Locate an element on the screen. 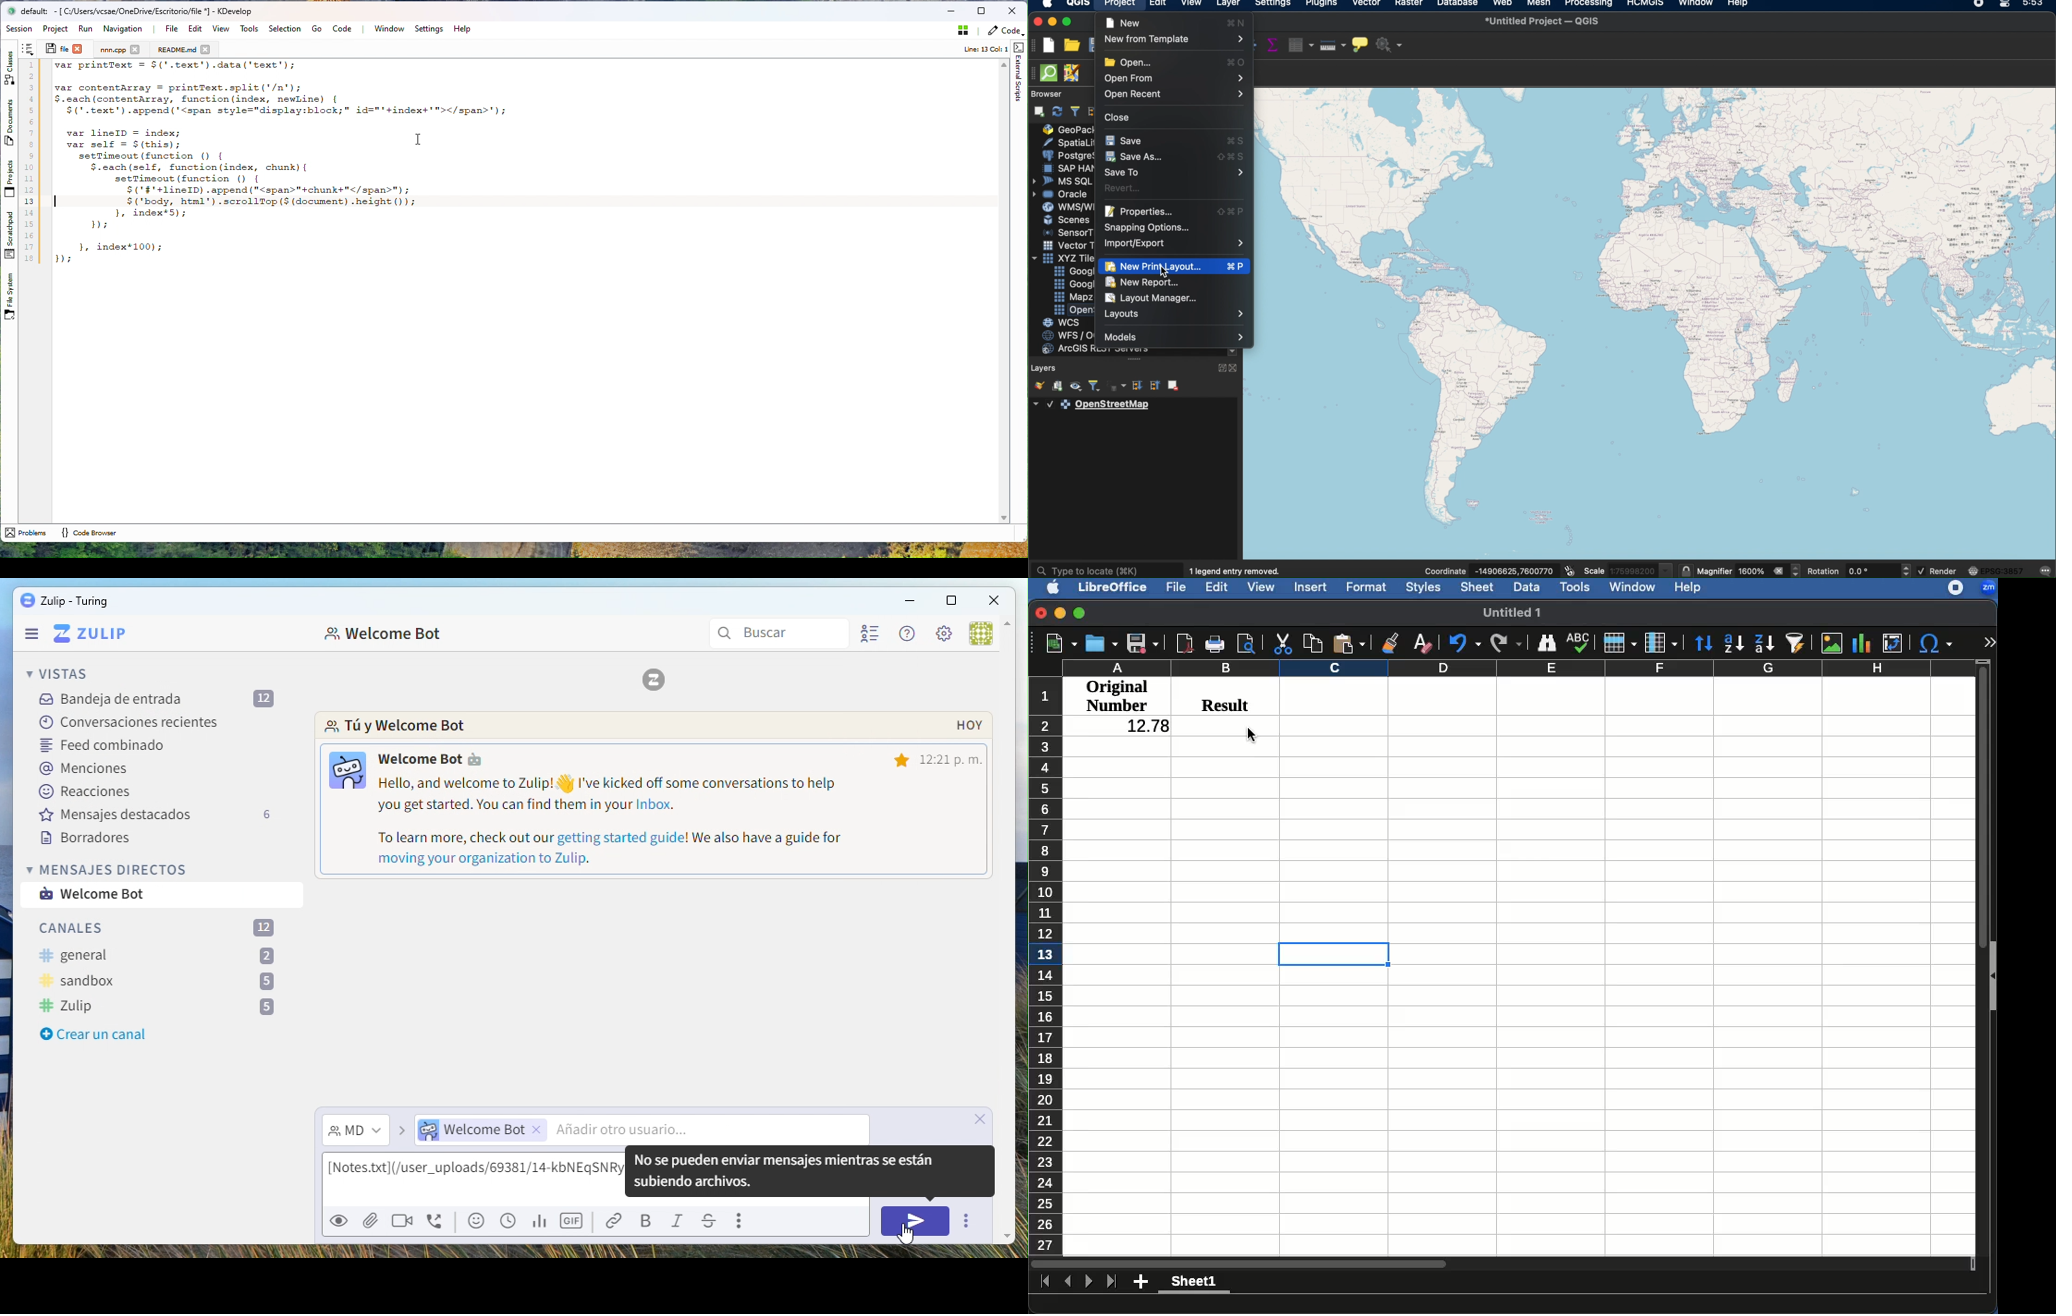 This screenshot has height=1316, width=2072. cursor is located at coordinates (1252, 735).